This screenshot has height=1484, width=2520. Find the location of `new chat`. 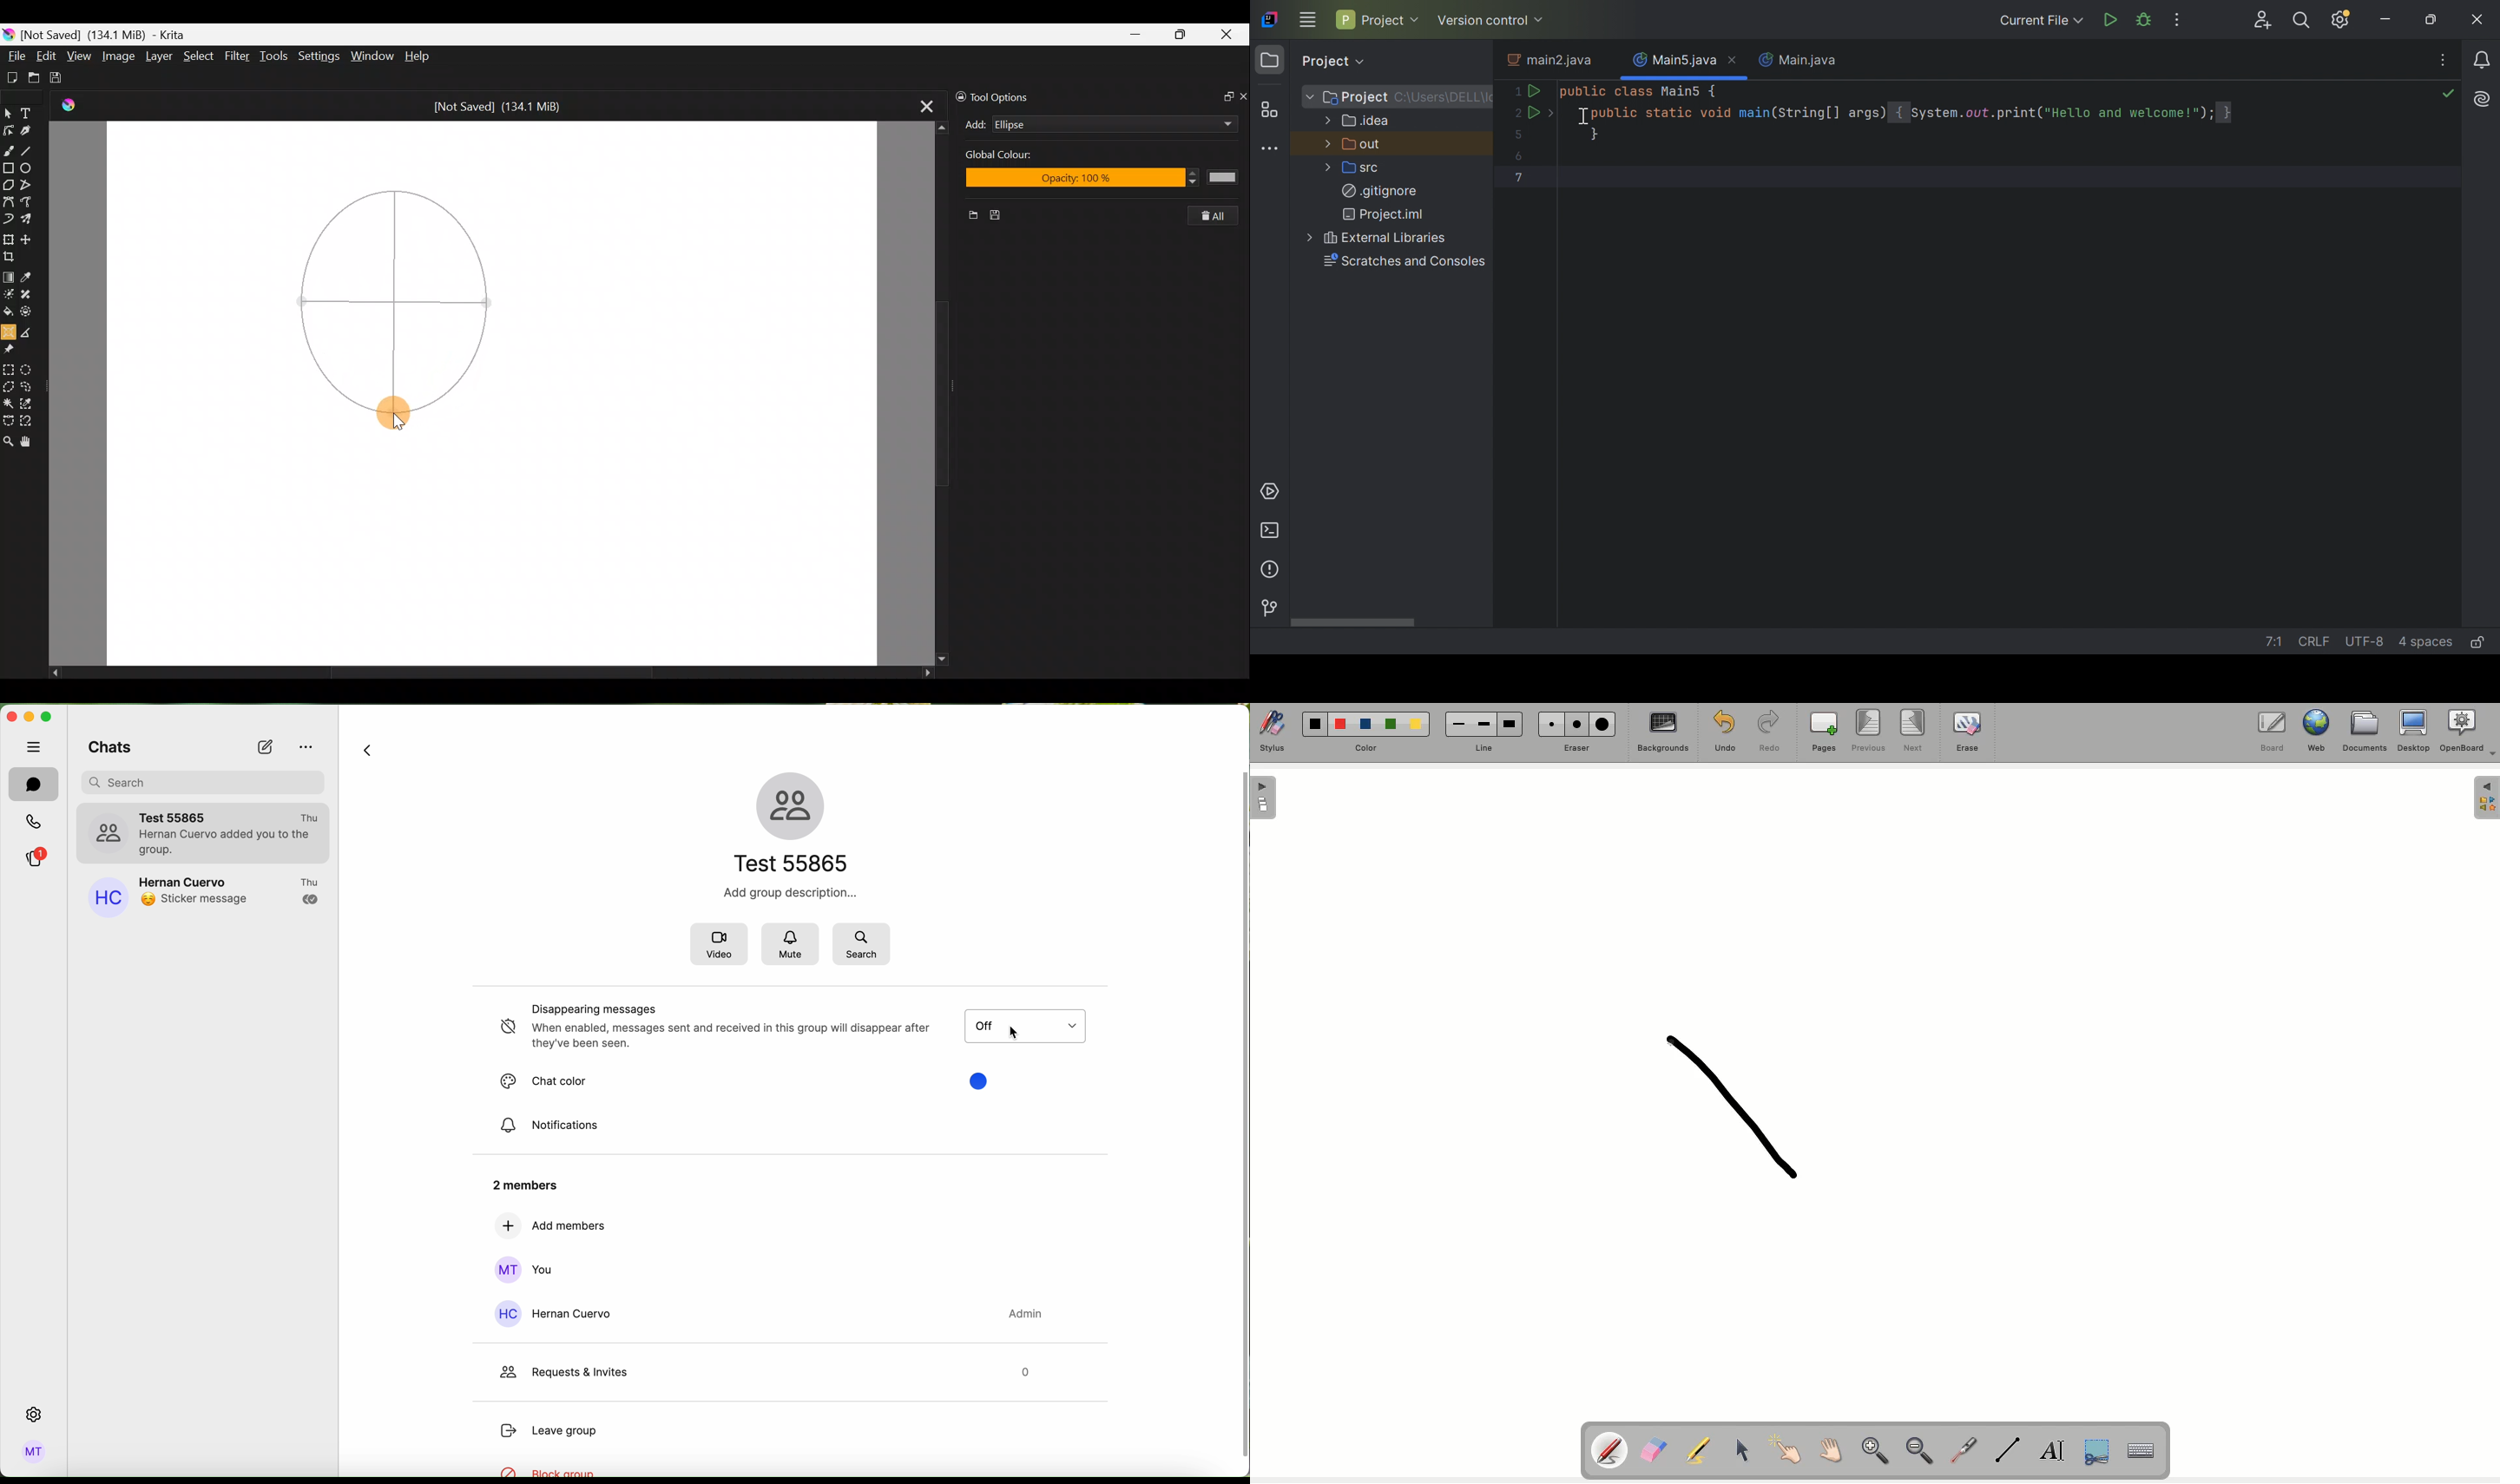

new chat is located at coordinates (265, 748).